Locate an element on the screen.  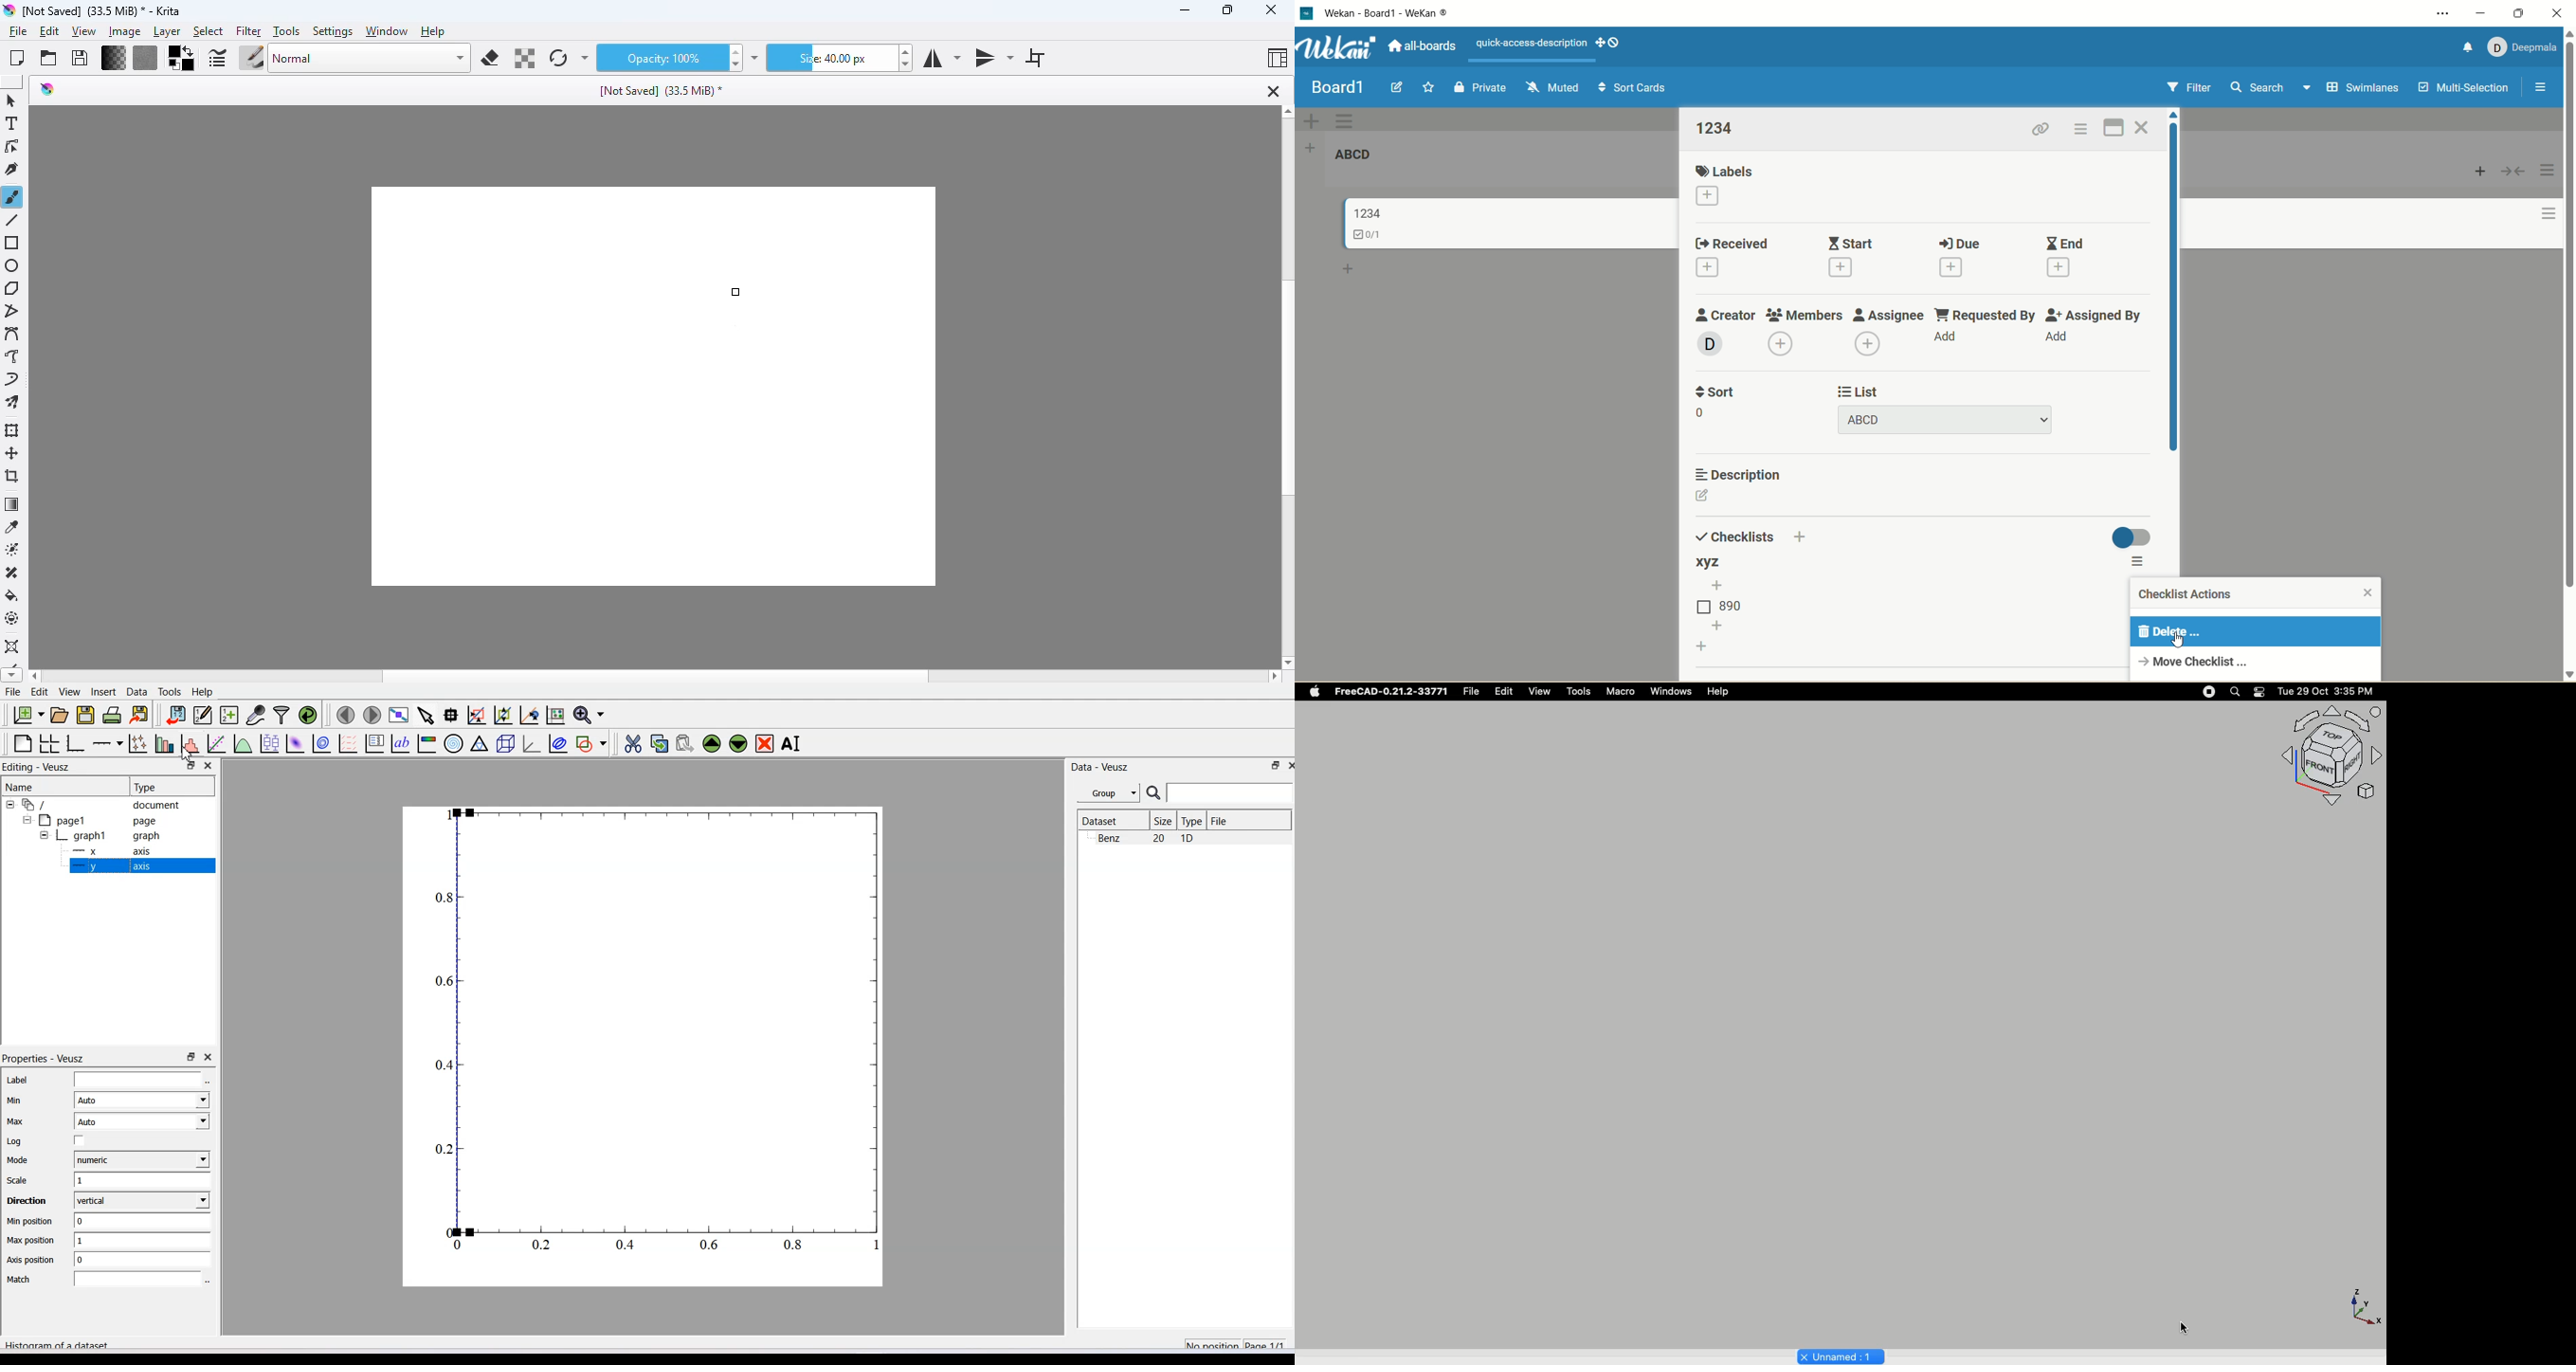
vertical mirror tool is located at coordinates (993, 59).